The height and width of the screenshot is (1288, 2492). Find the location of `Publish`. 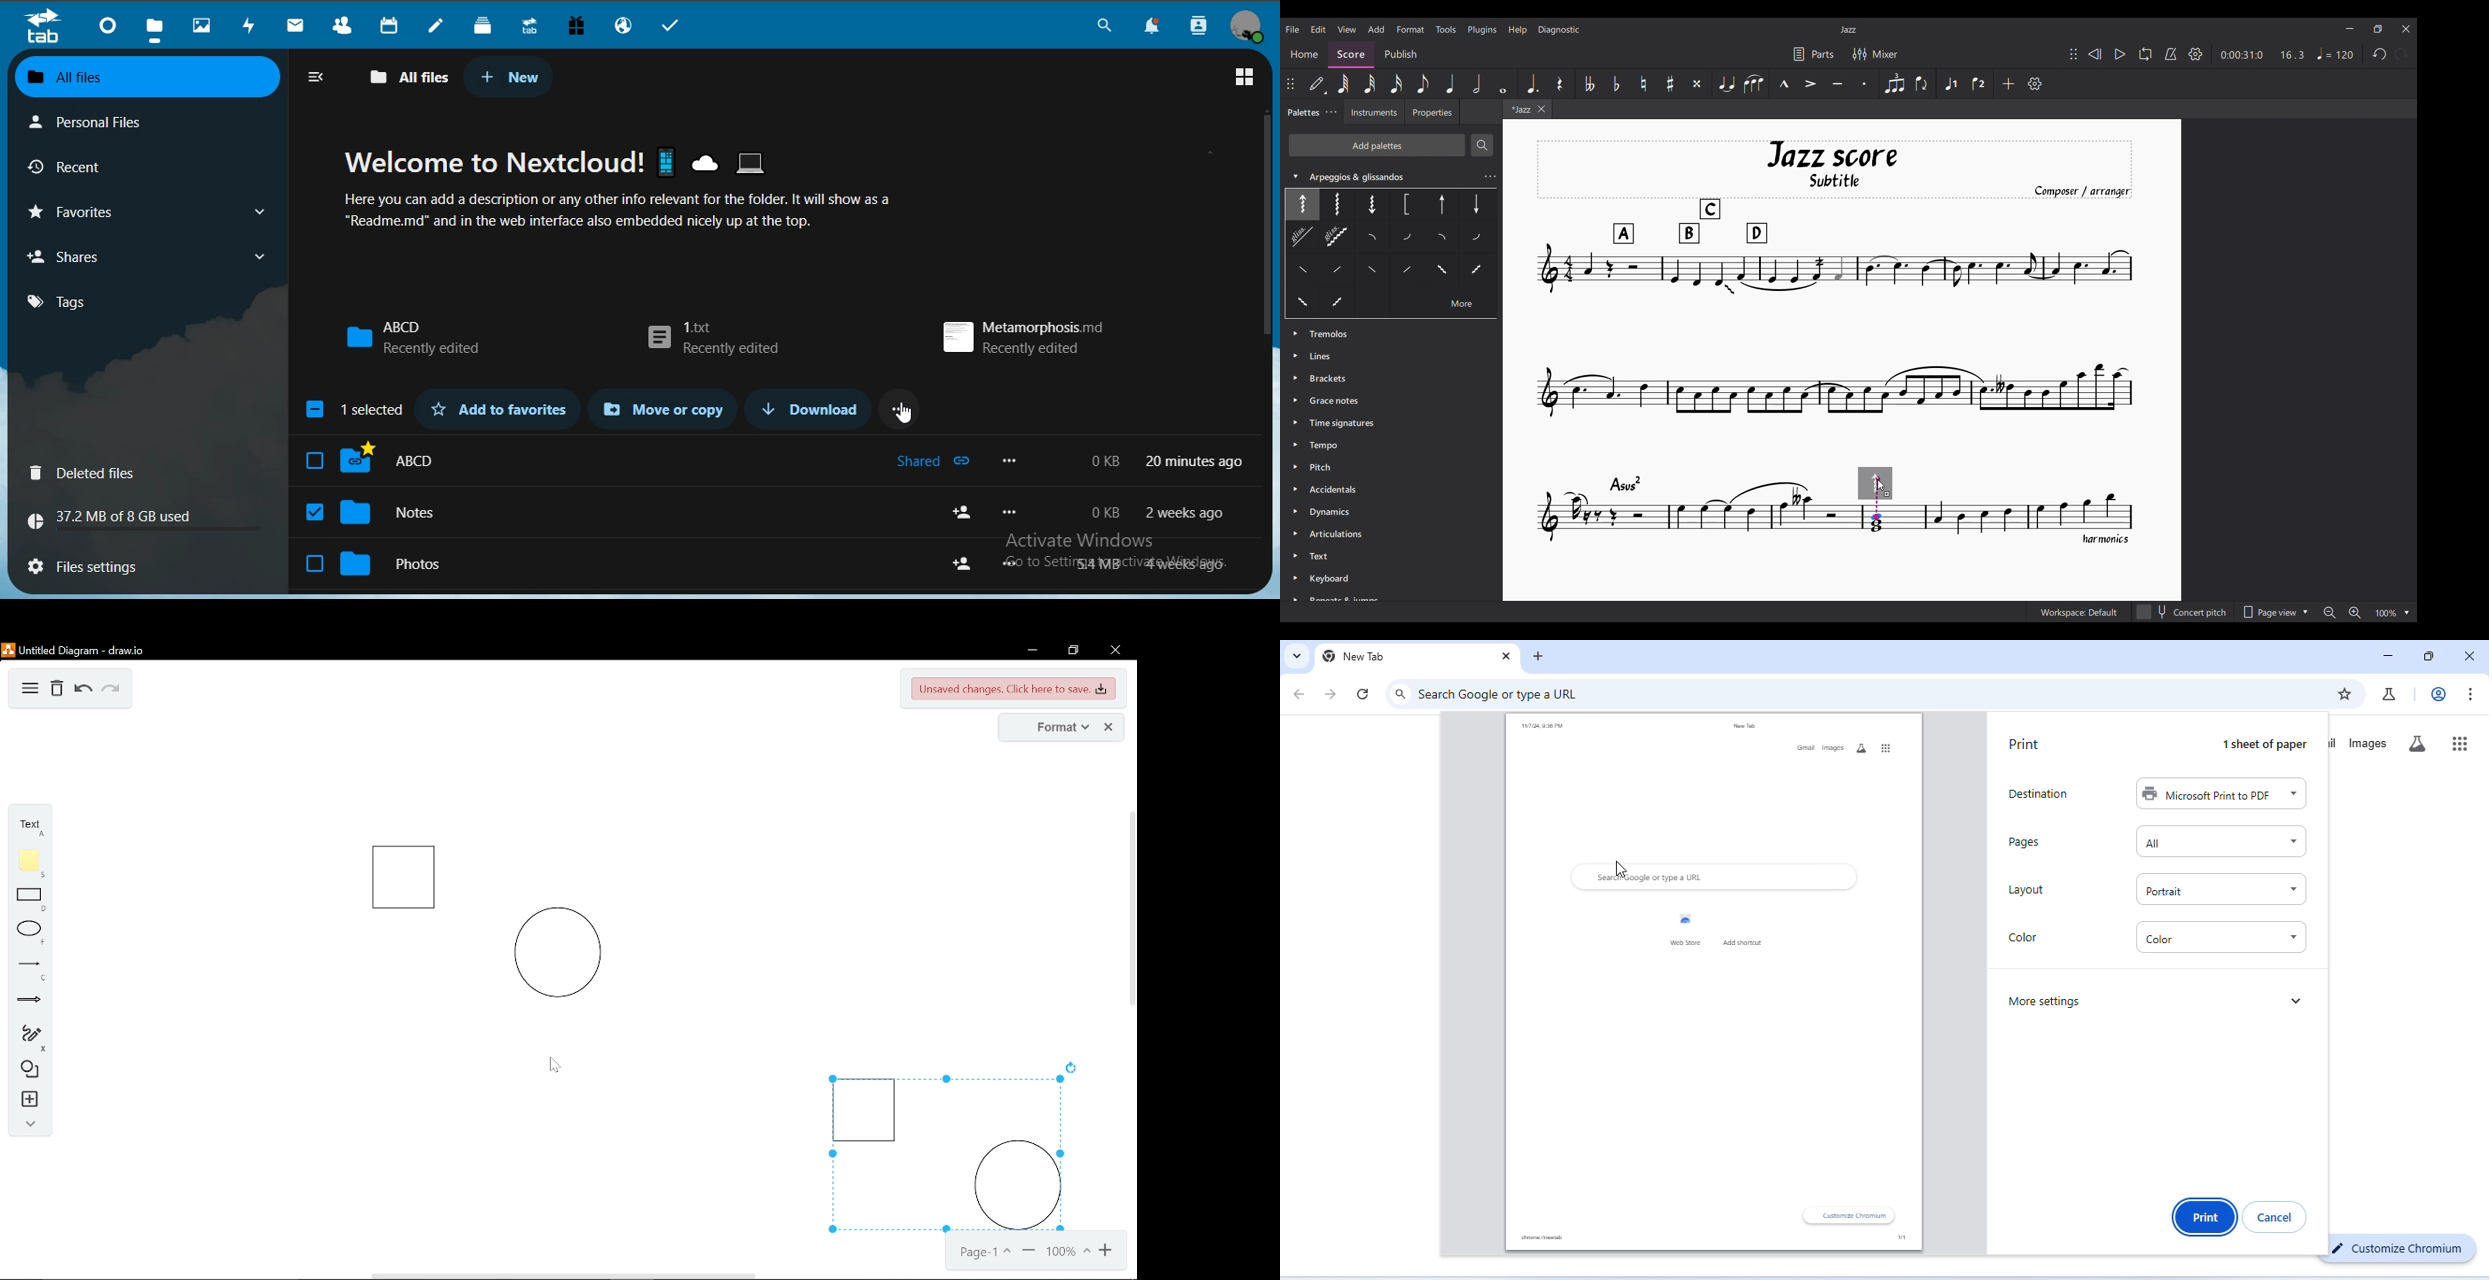

Publish is located at coordinates (1400, 53).